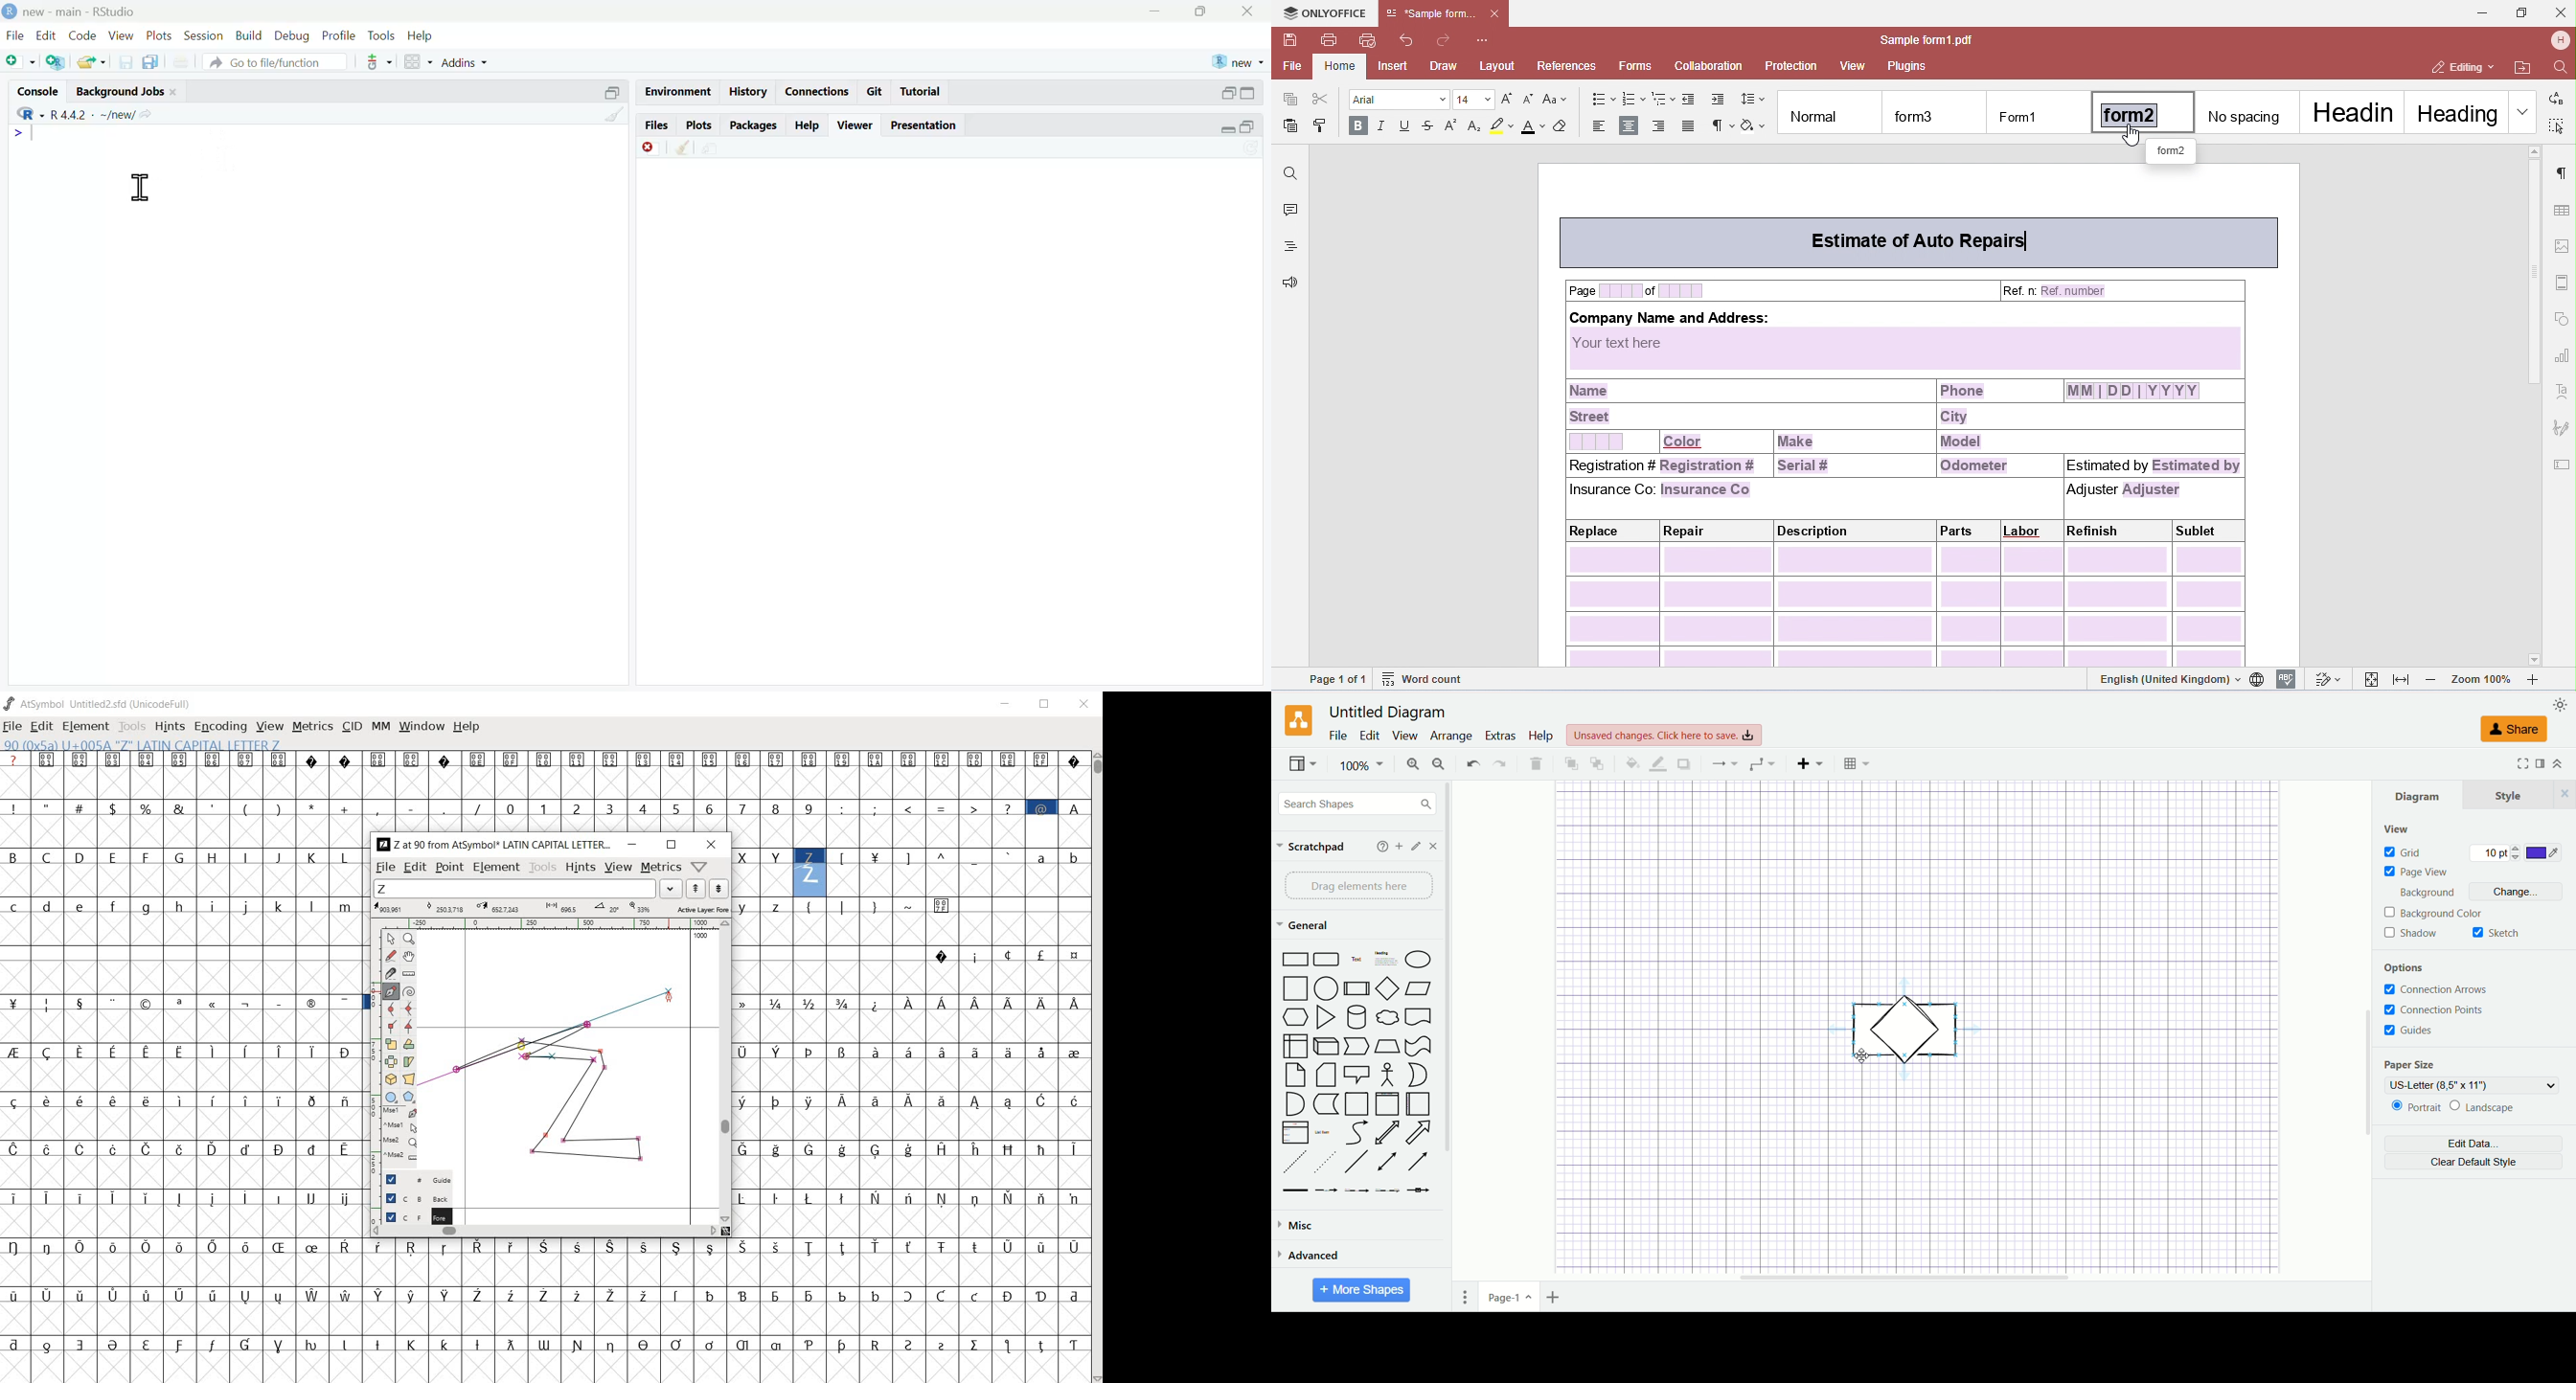 This screenshot has width=2576, height=1400. Describe the element at coordinates (203, 34) in the screenshot. I see `Session` at that location.